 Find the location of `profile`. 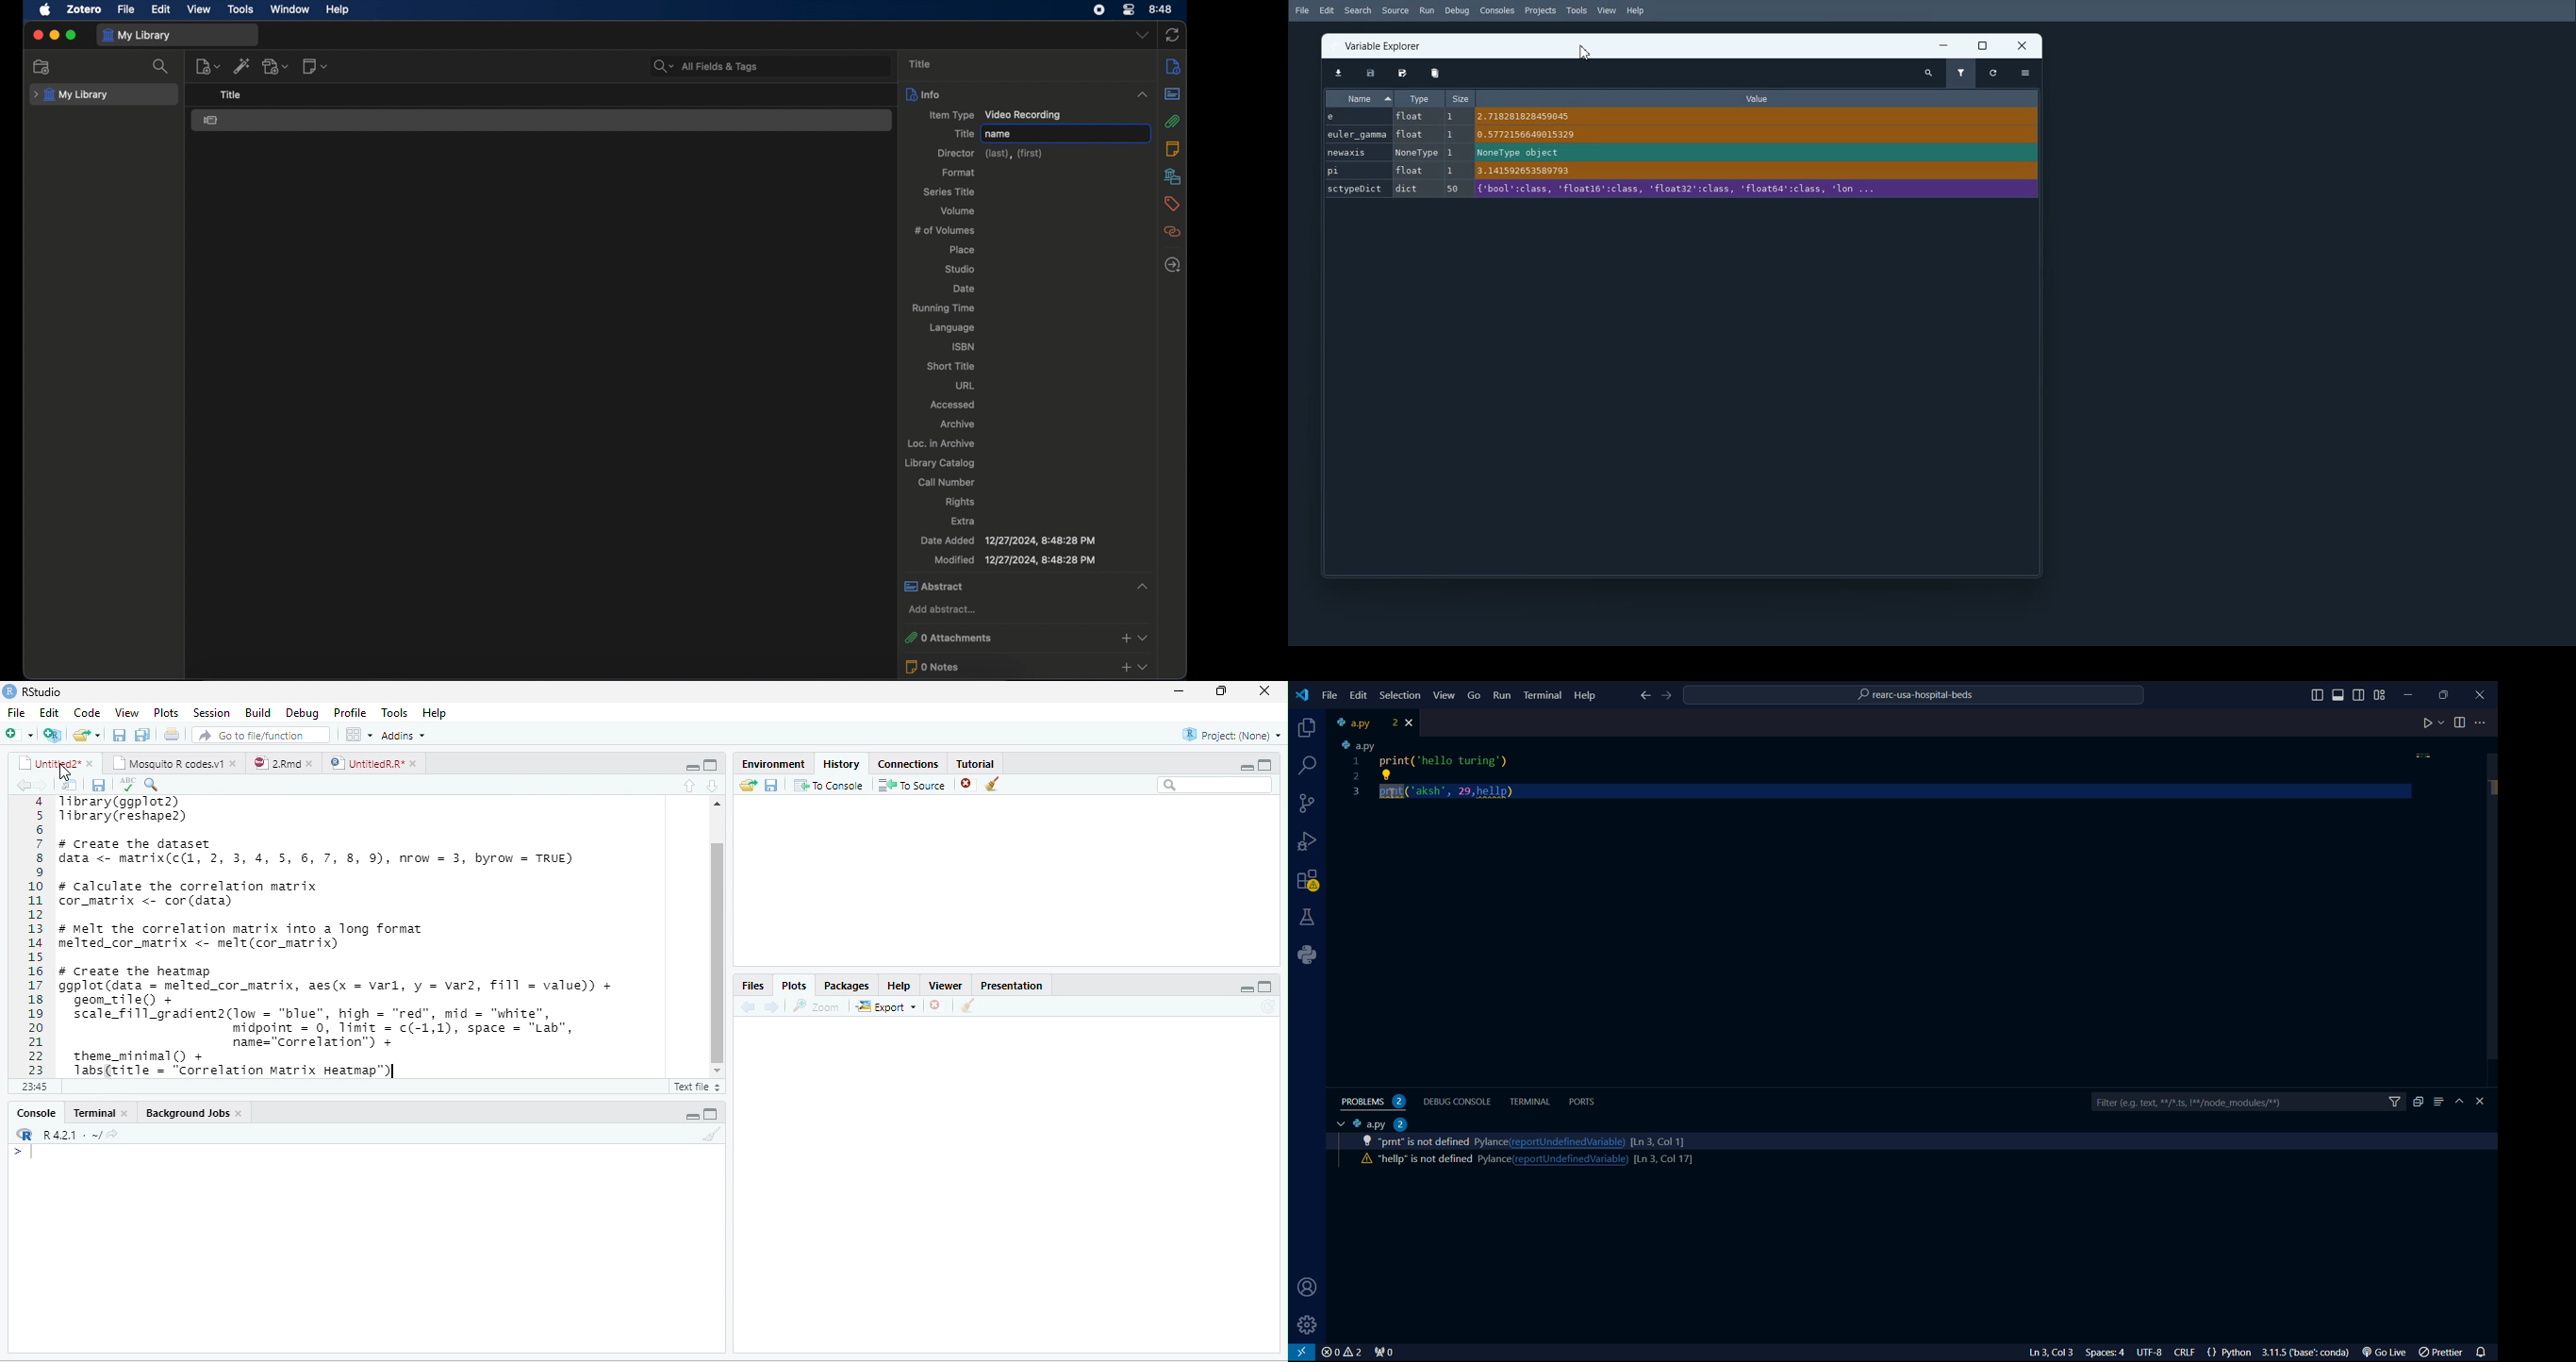

profile is located at coordinates (349, 712).